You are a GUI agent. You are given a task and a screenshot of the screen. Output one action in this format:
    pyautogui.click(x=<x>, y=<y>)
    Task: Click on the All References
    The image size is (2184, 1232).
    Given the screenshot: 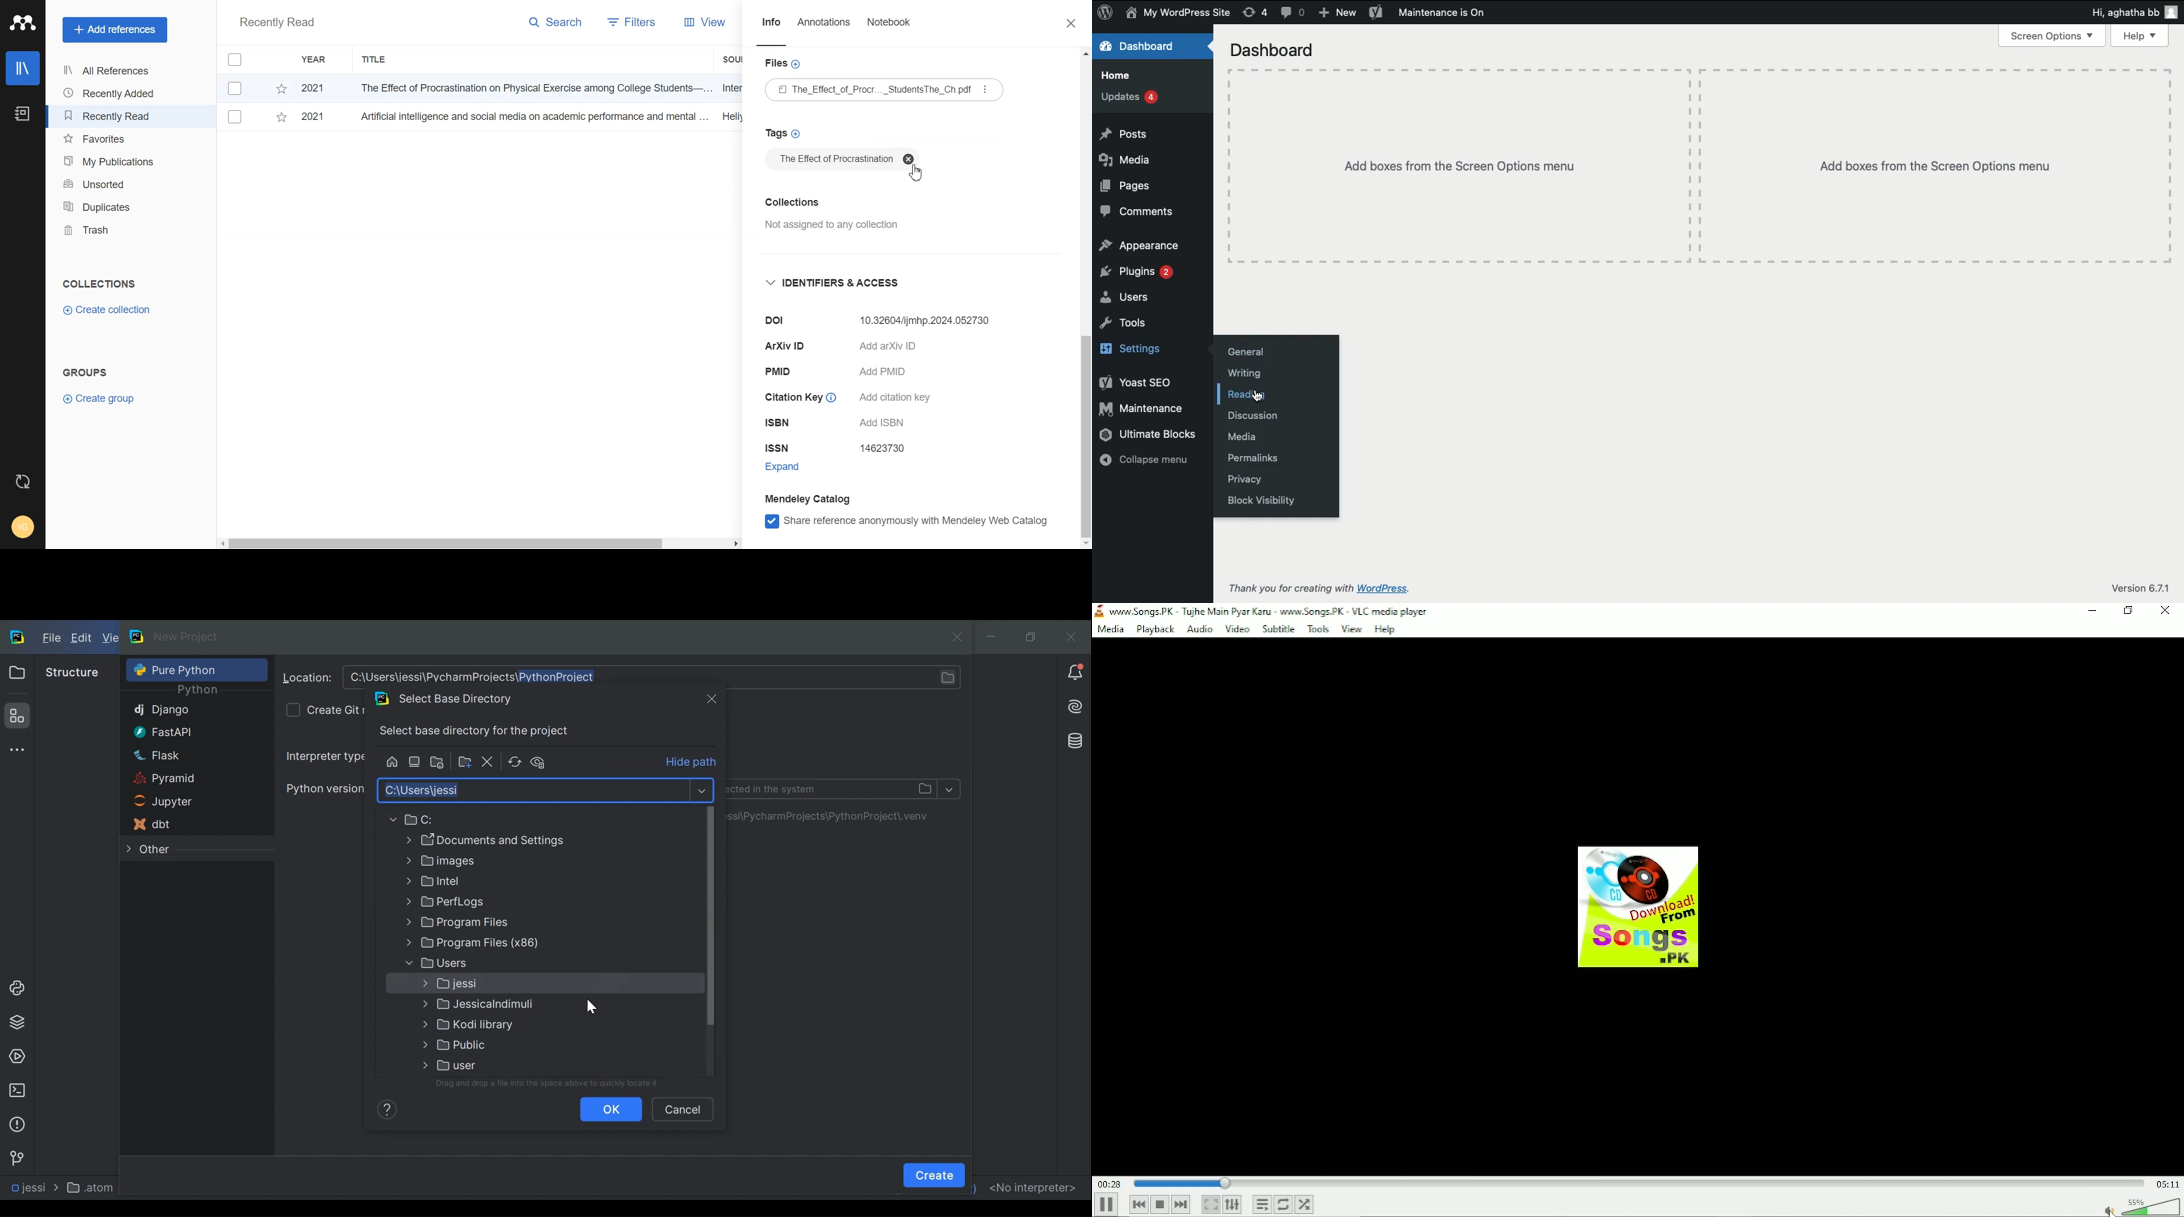 What is the action you would take?
    pyautogui.click(x=111, y=71)
    